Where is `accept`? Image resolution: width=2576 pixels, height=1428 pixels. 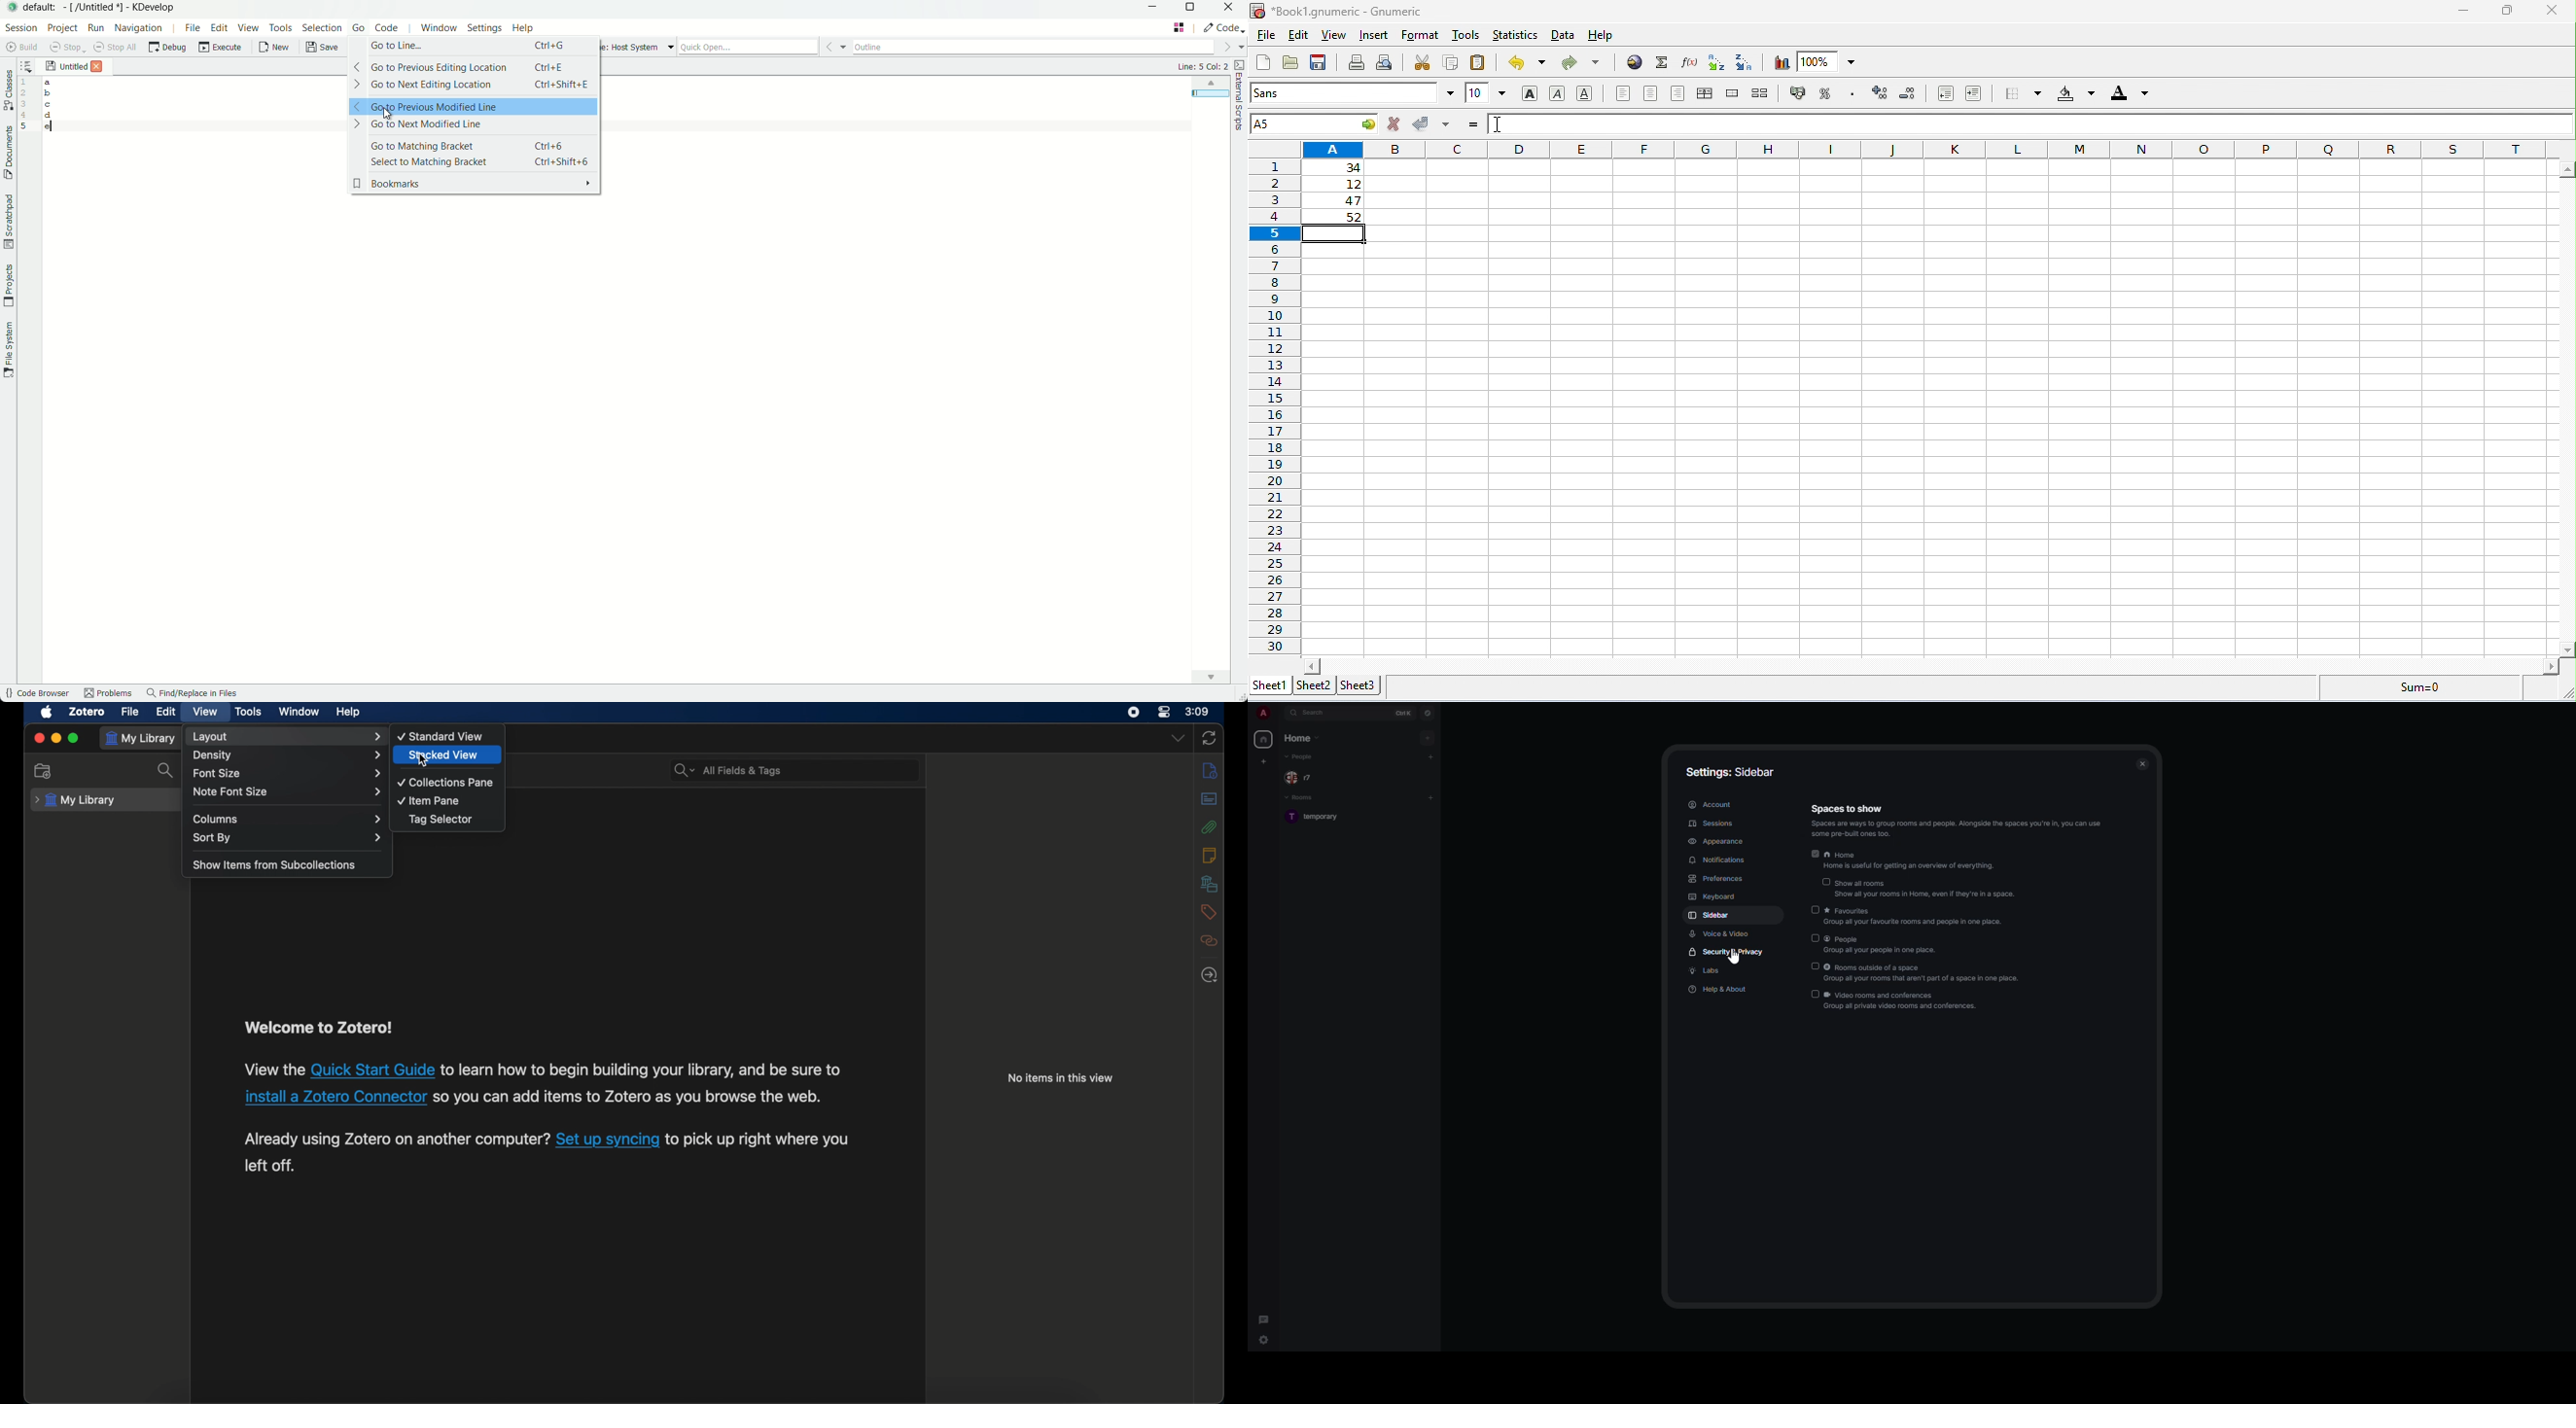
accept is located at coordinates (1432, 123).